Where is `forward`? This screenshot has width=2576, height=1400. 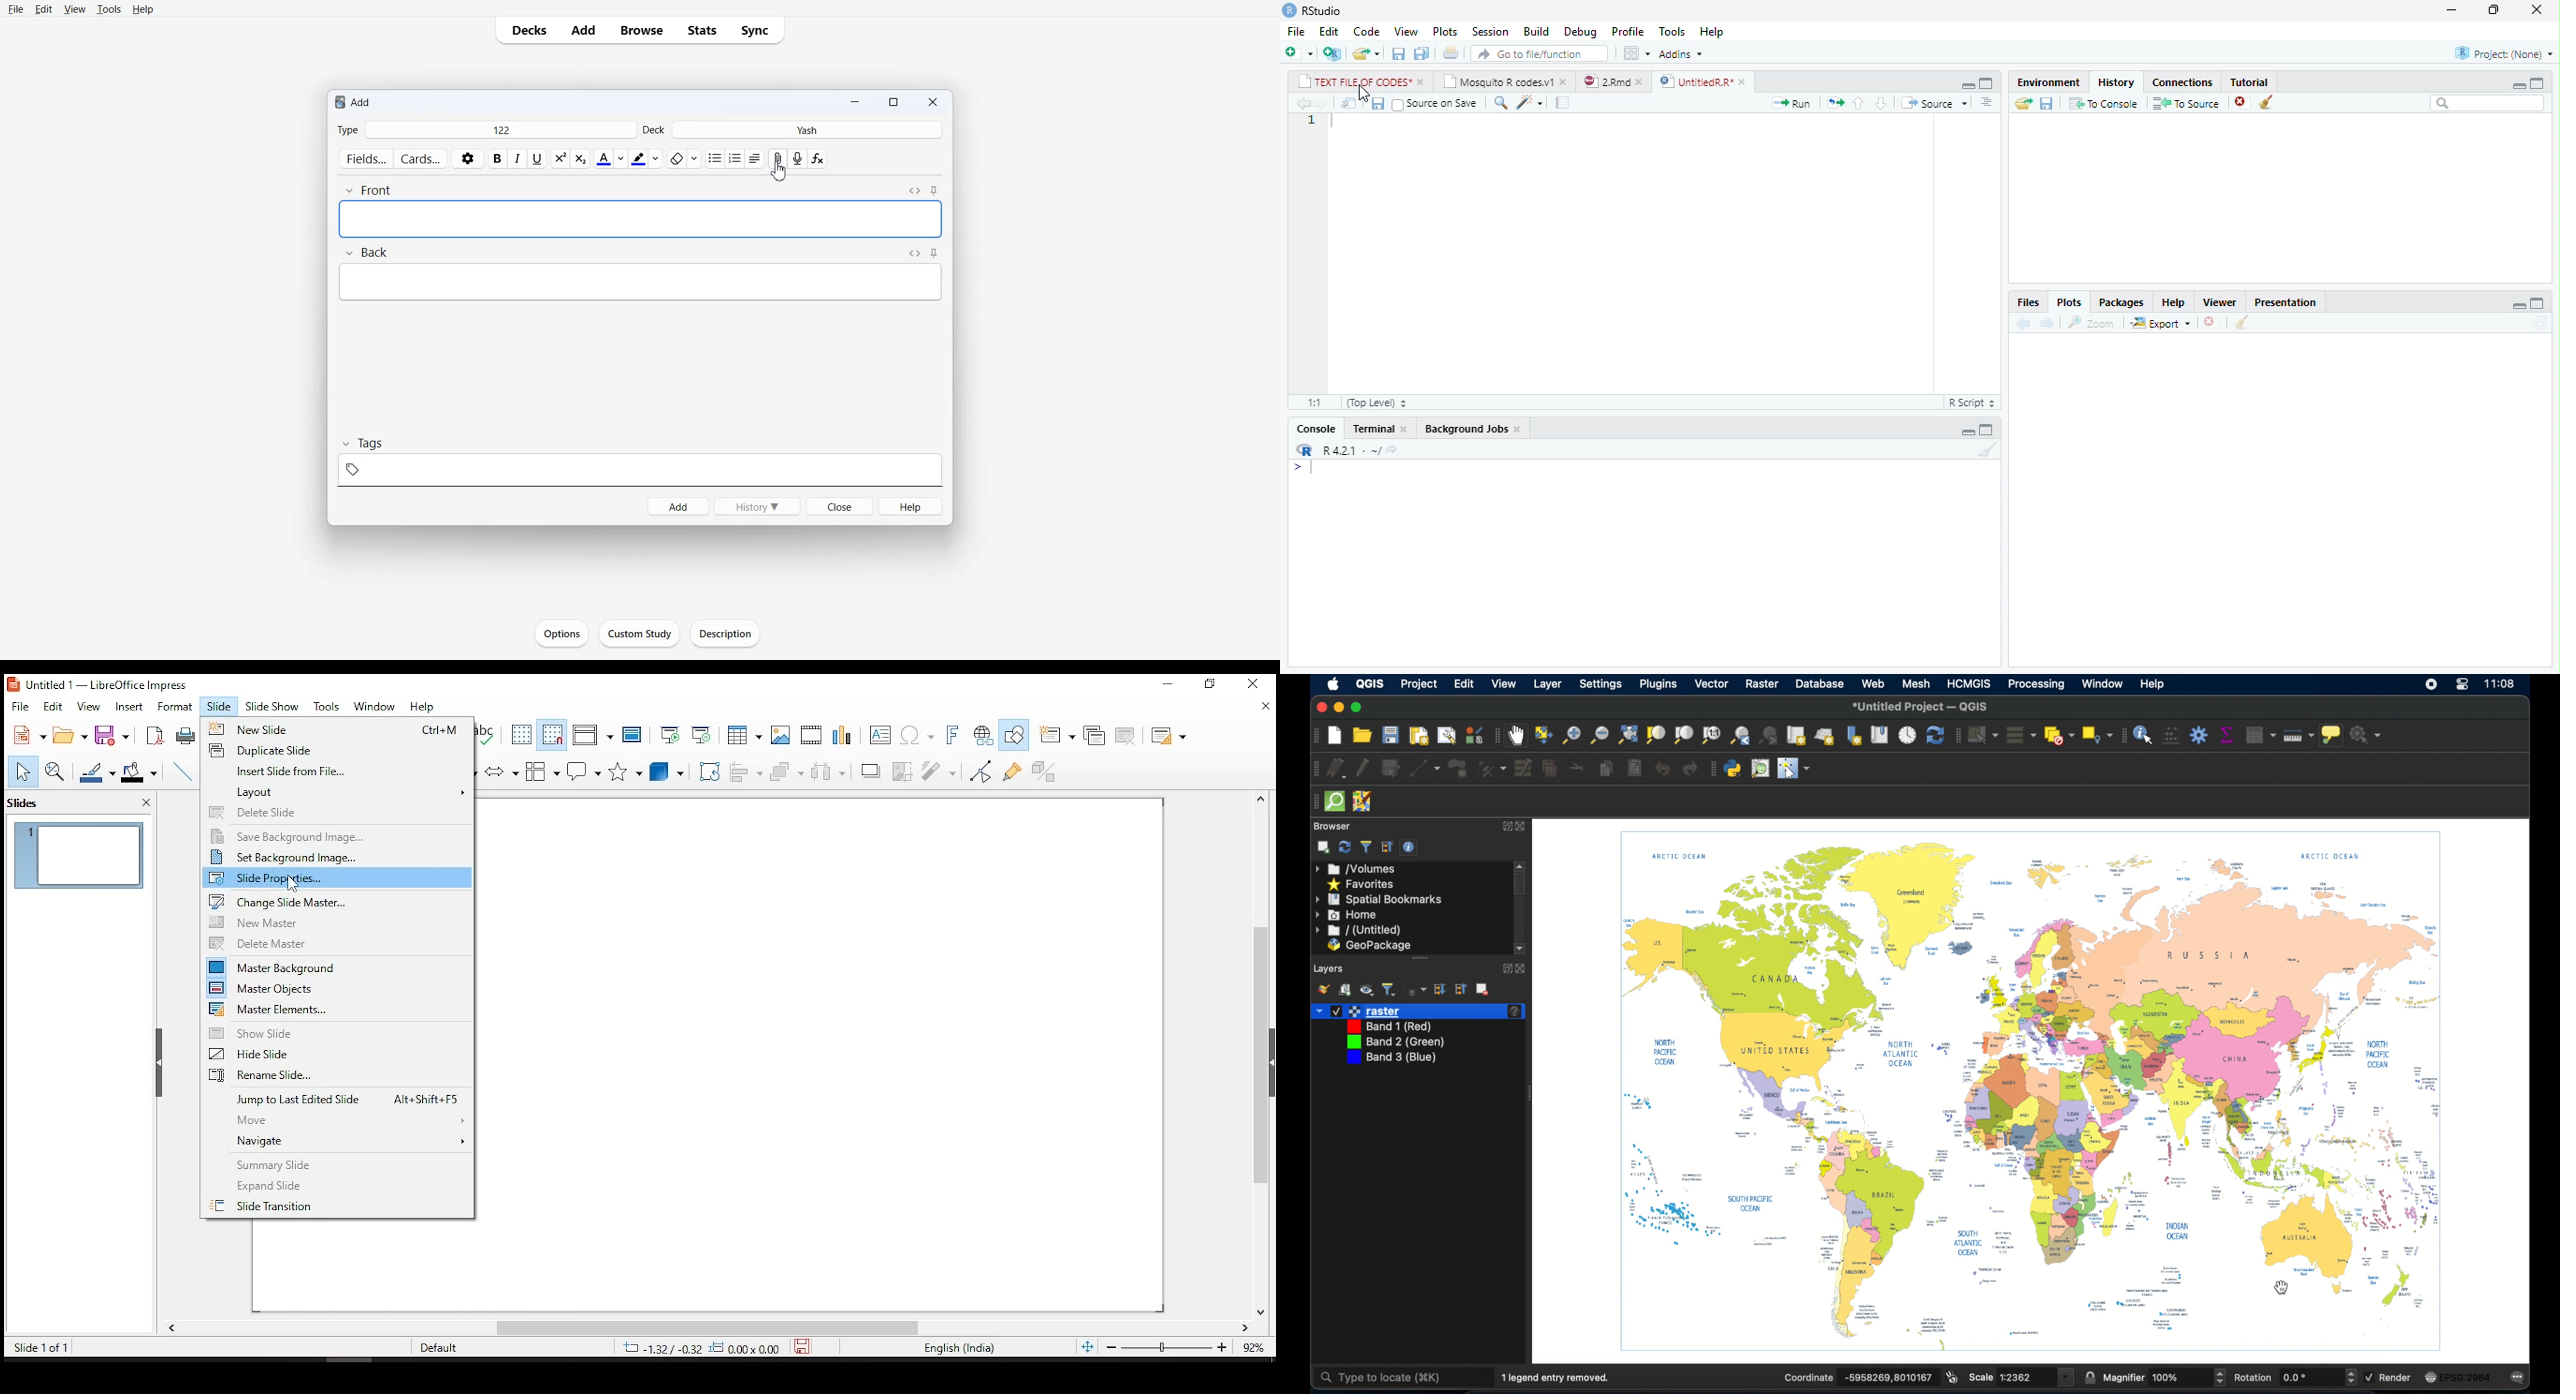
forward is located at coordinates (1323, 104).